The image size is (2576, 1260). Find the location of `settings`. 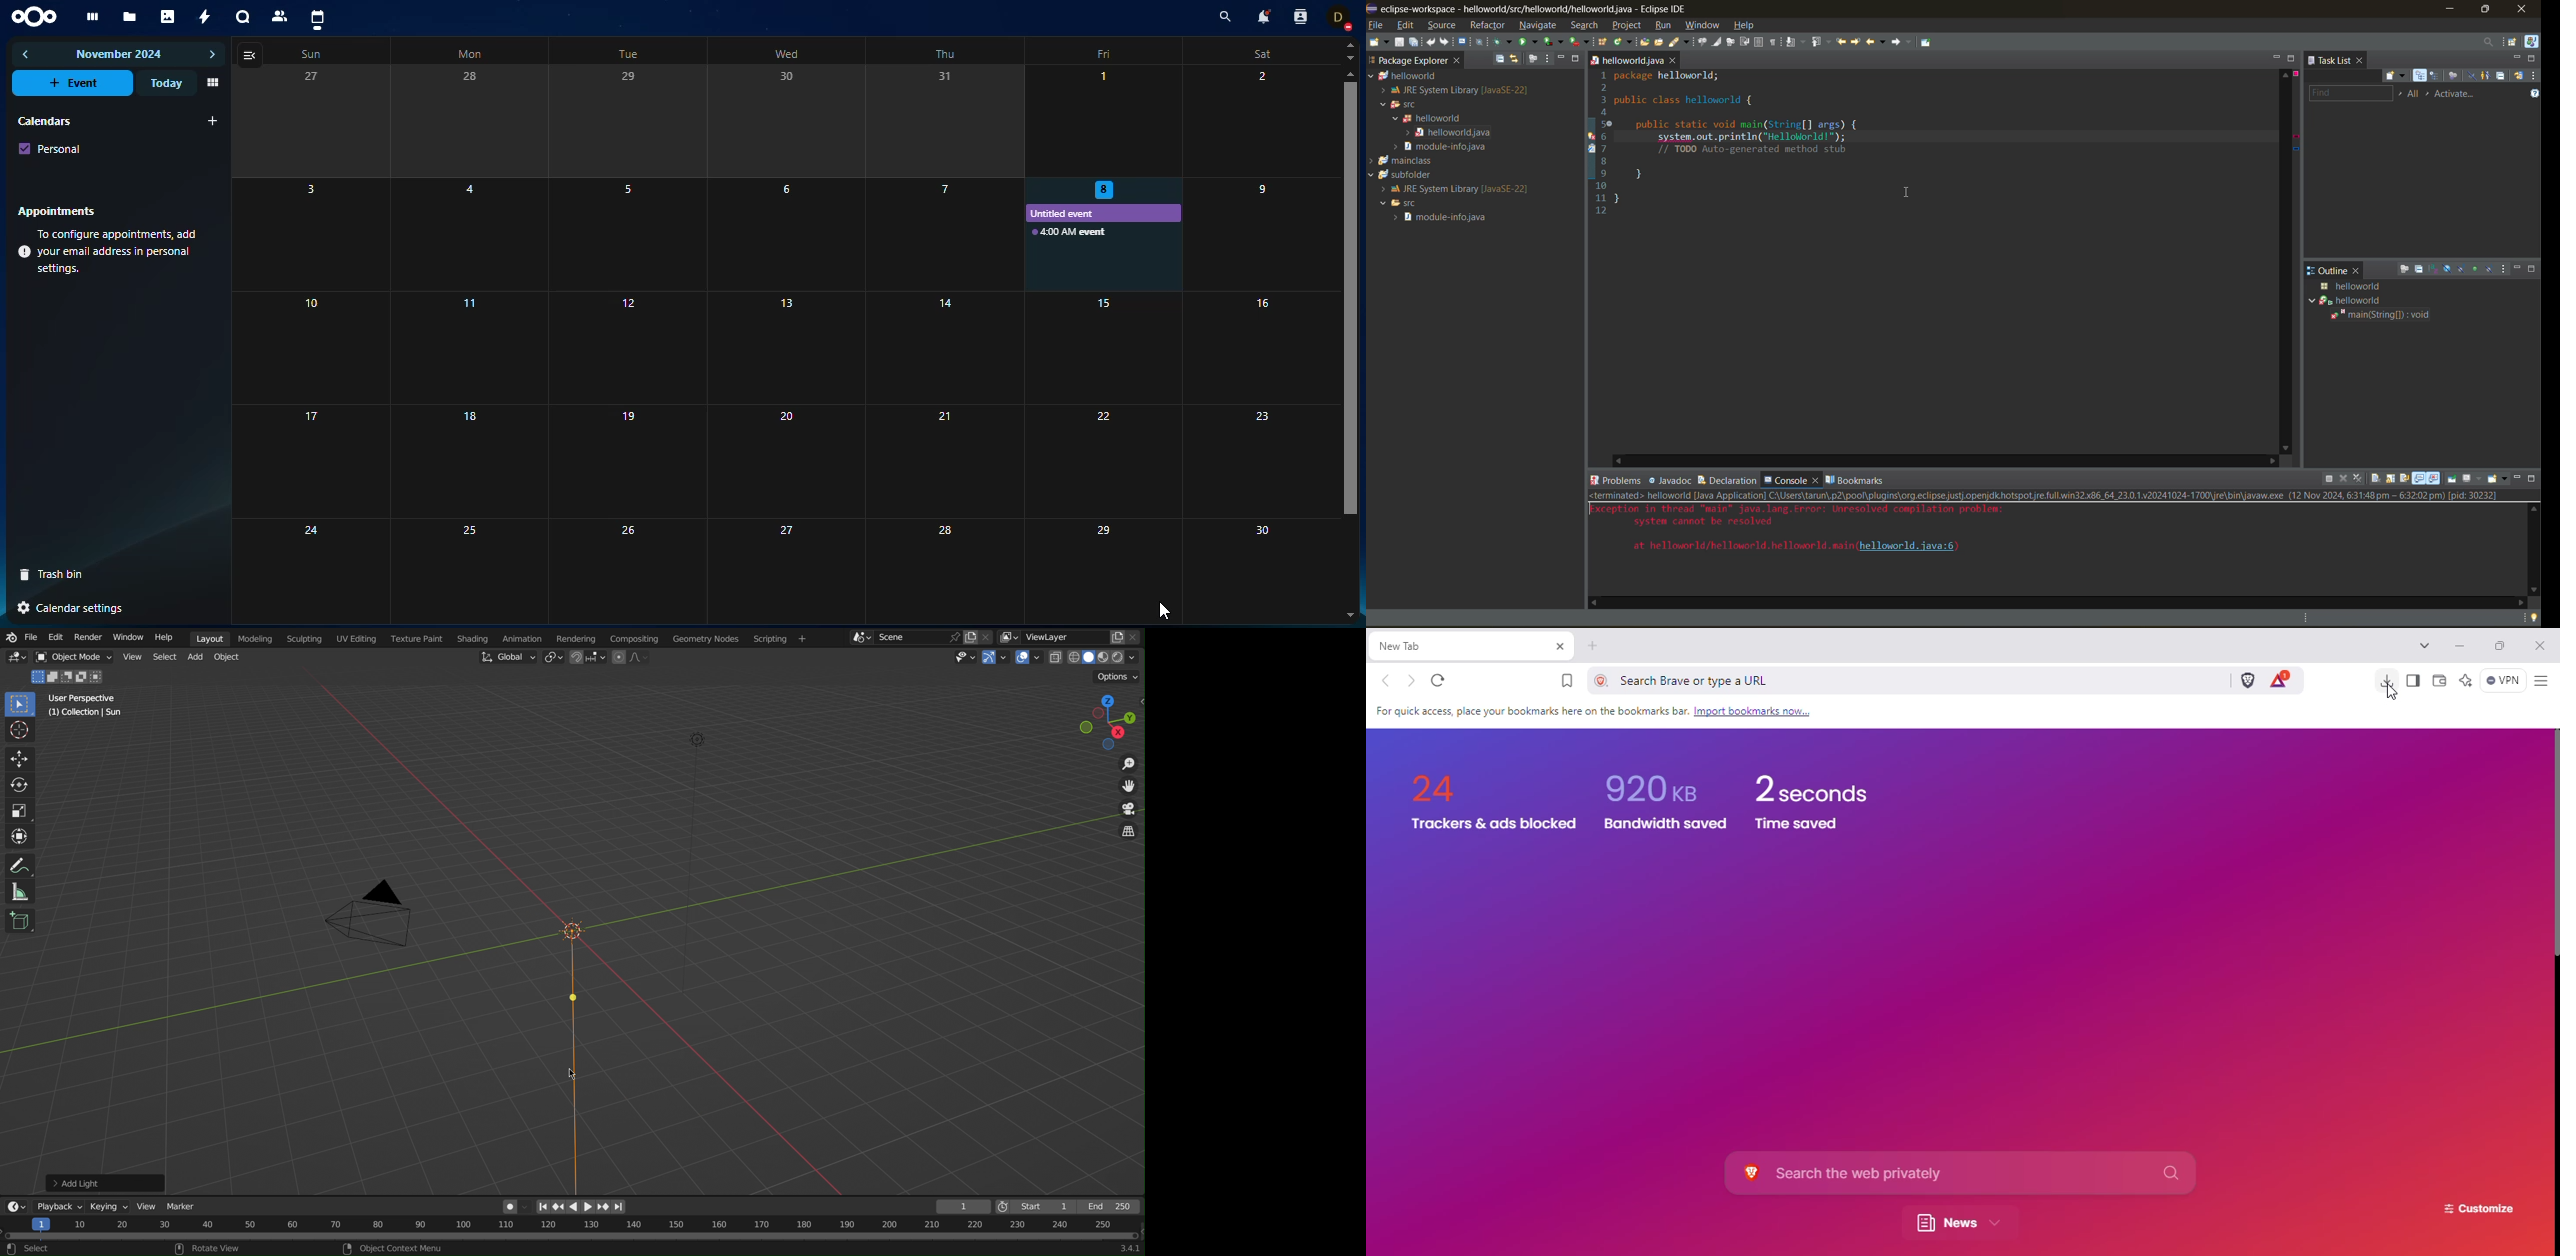

settings is located at coordinates (74, 608).